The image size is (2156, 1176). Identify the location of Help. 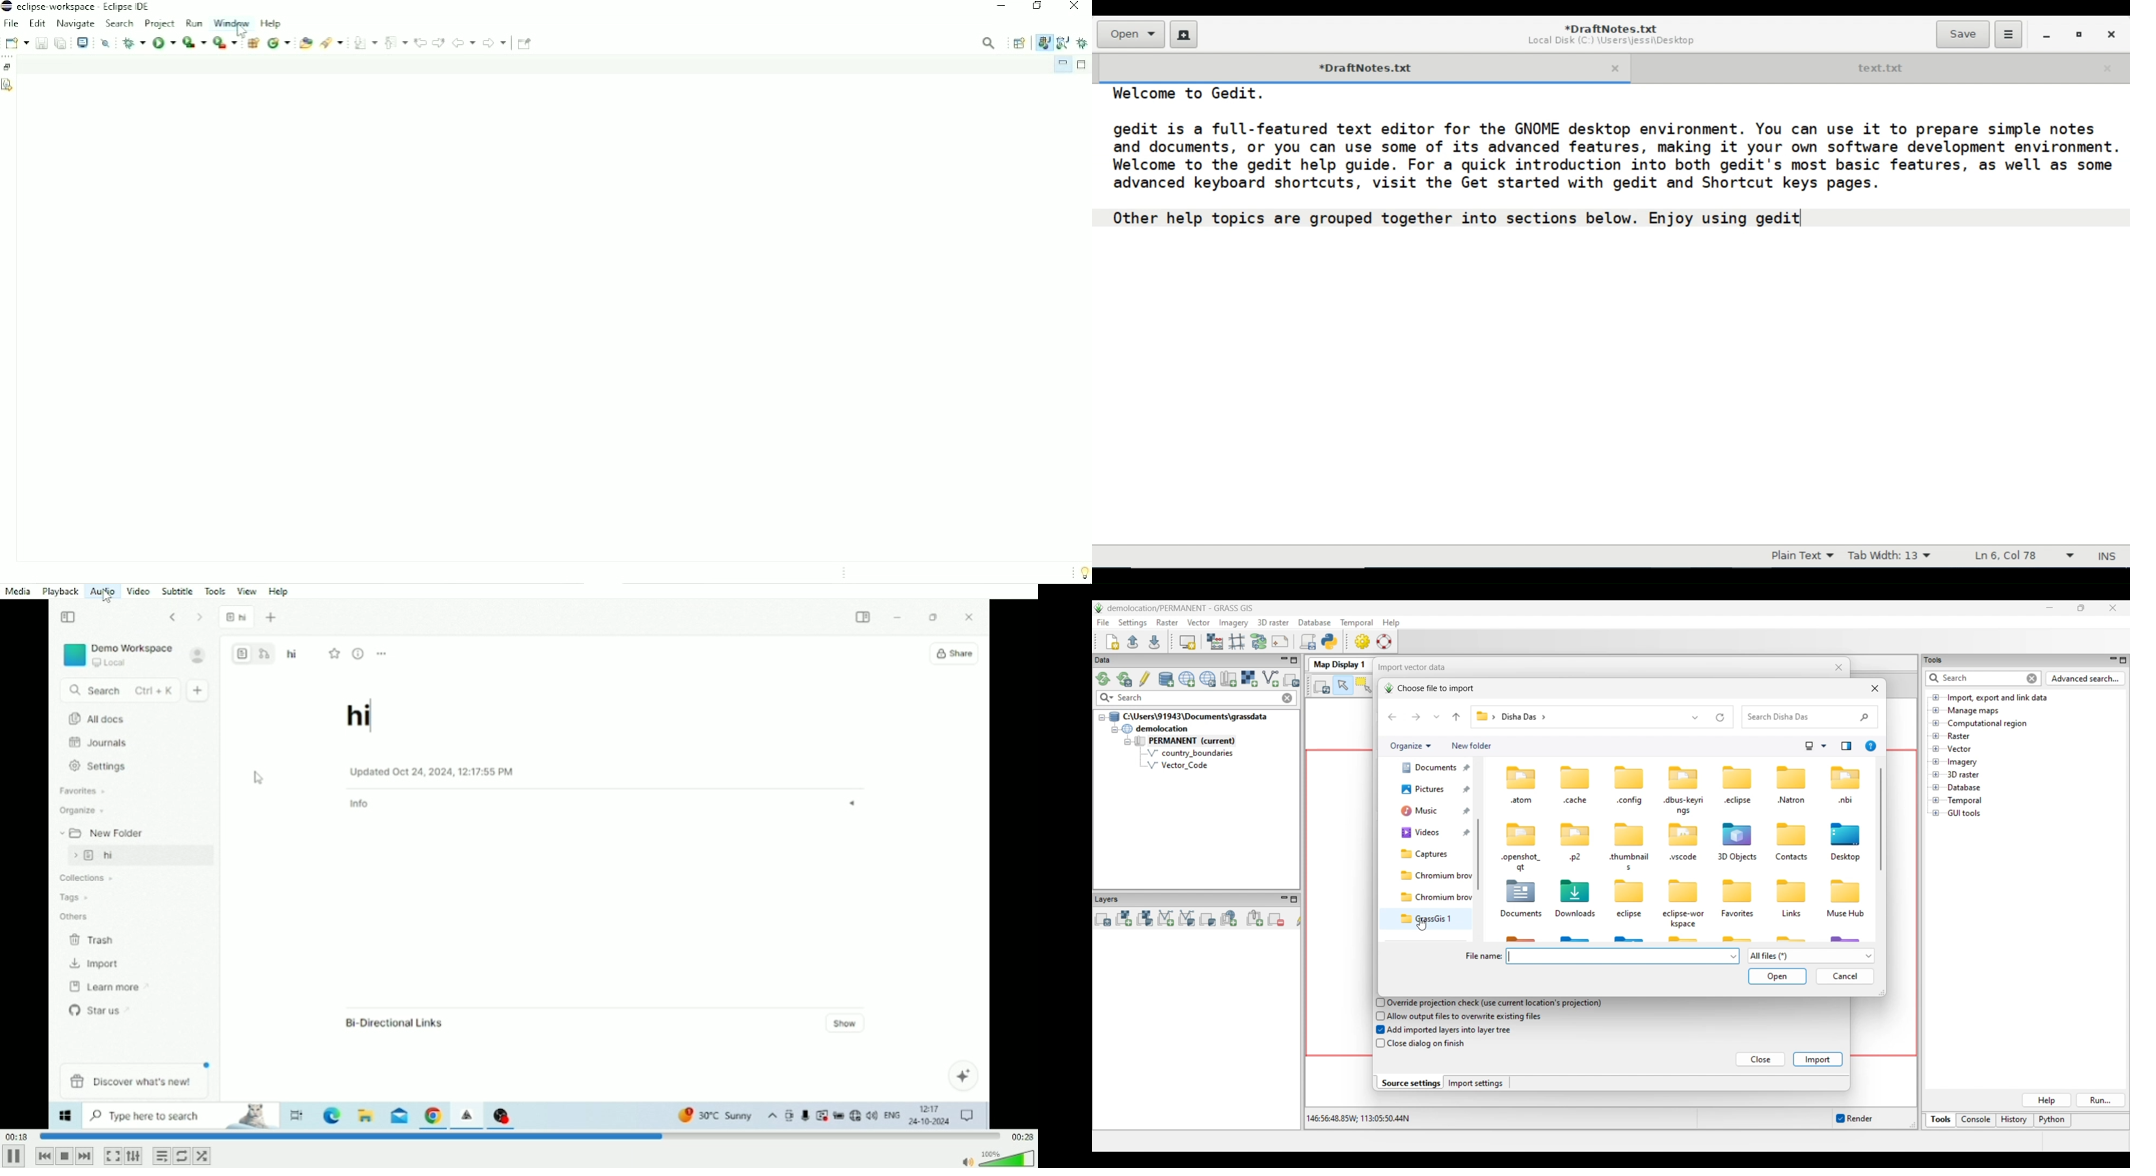
(282, 591).